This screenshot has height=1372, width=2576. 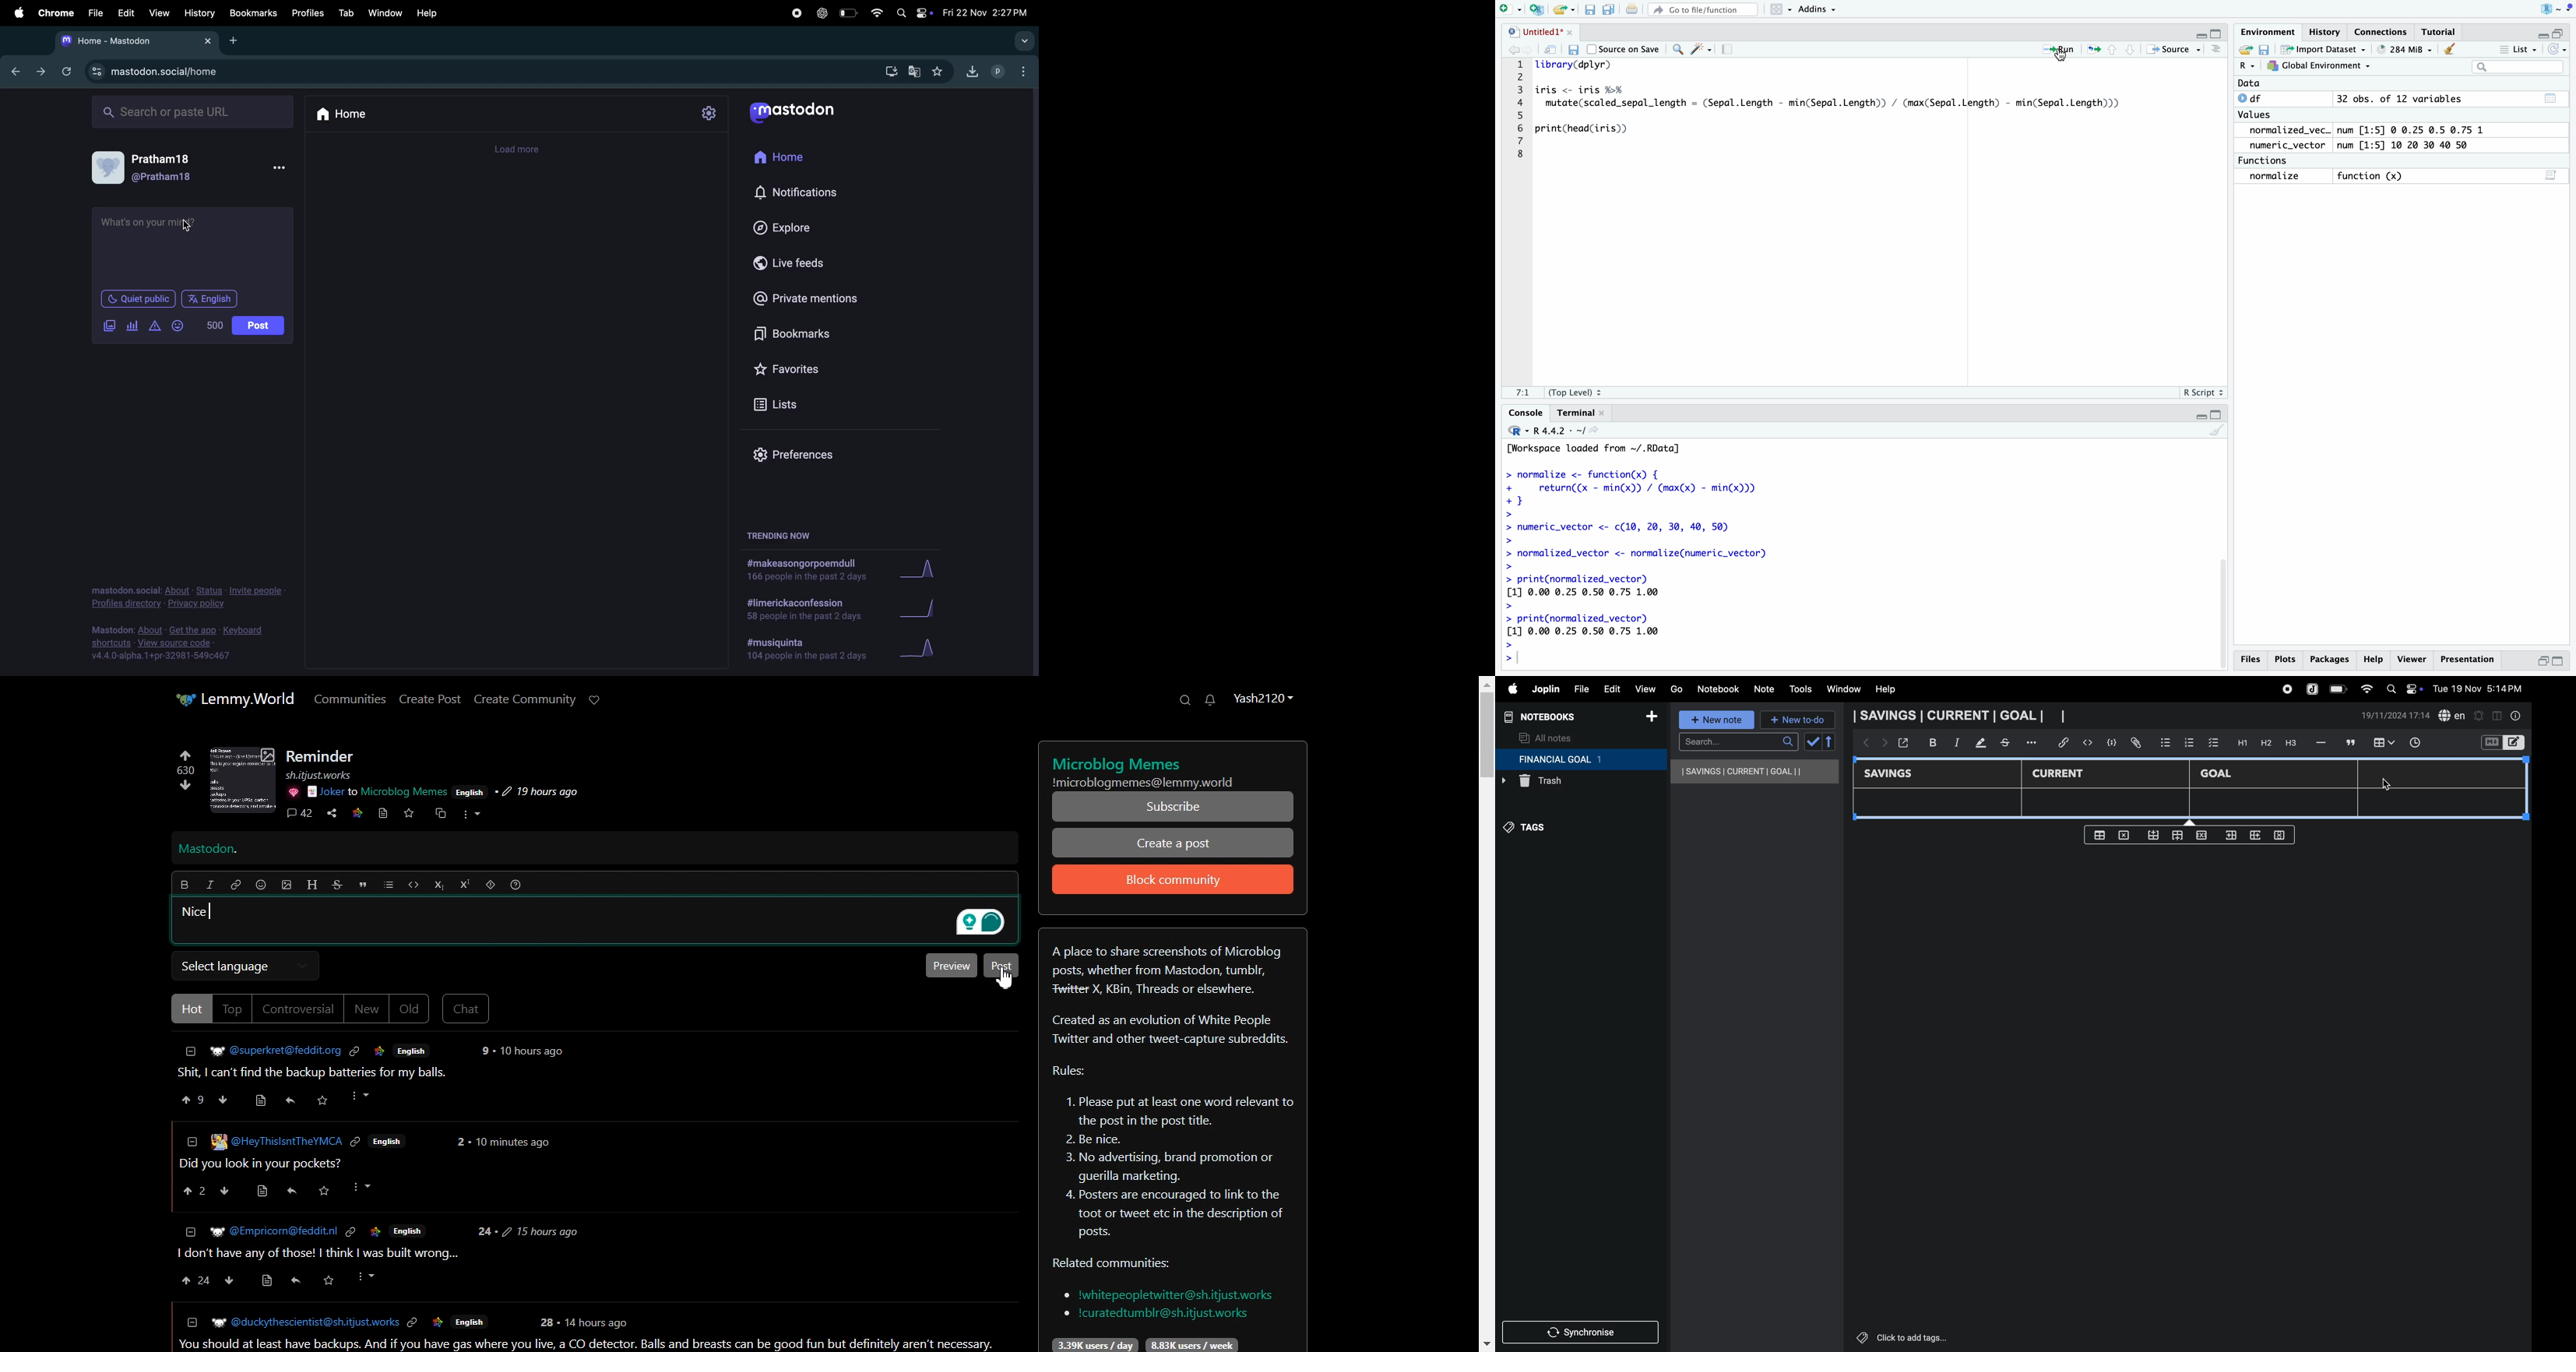 I want to click on , so click(x=483, y=1051).